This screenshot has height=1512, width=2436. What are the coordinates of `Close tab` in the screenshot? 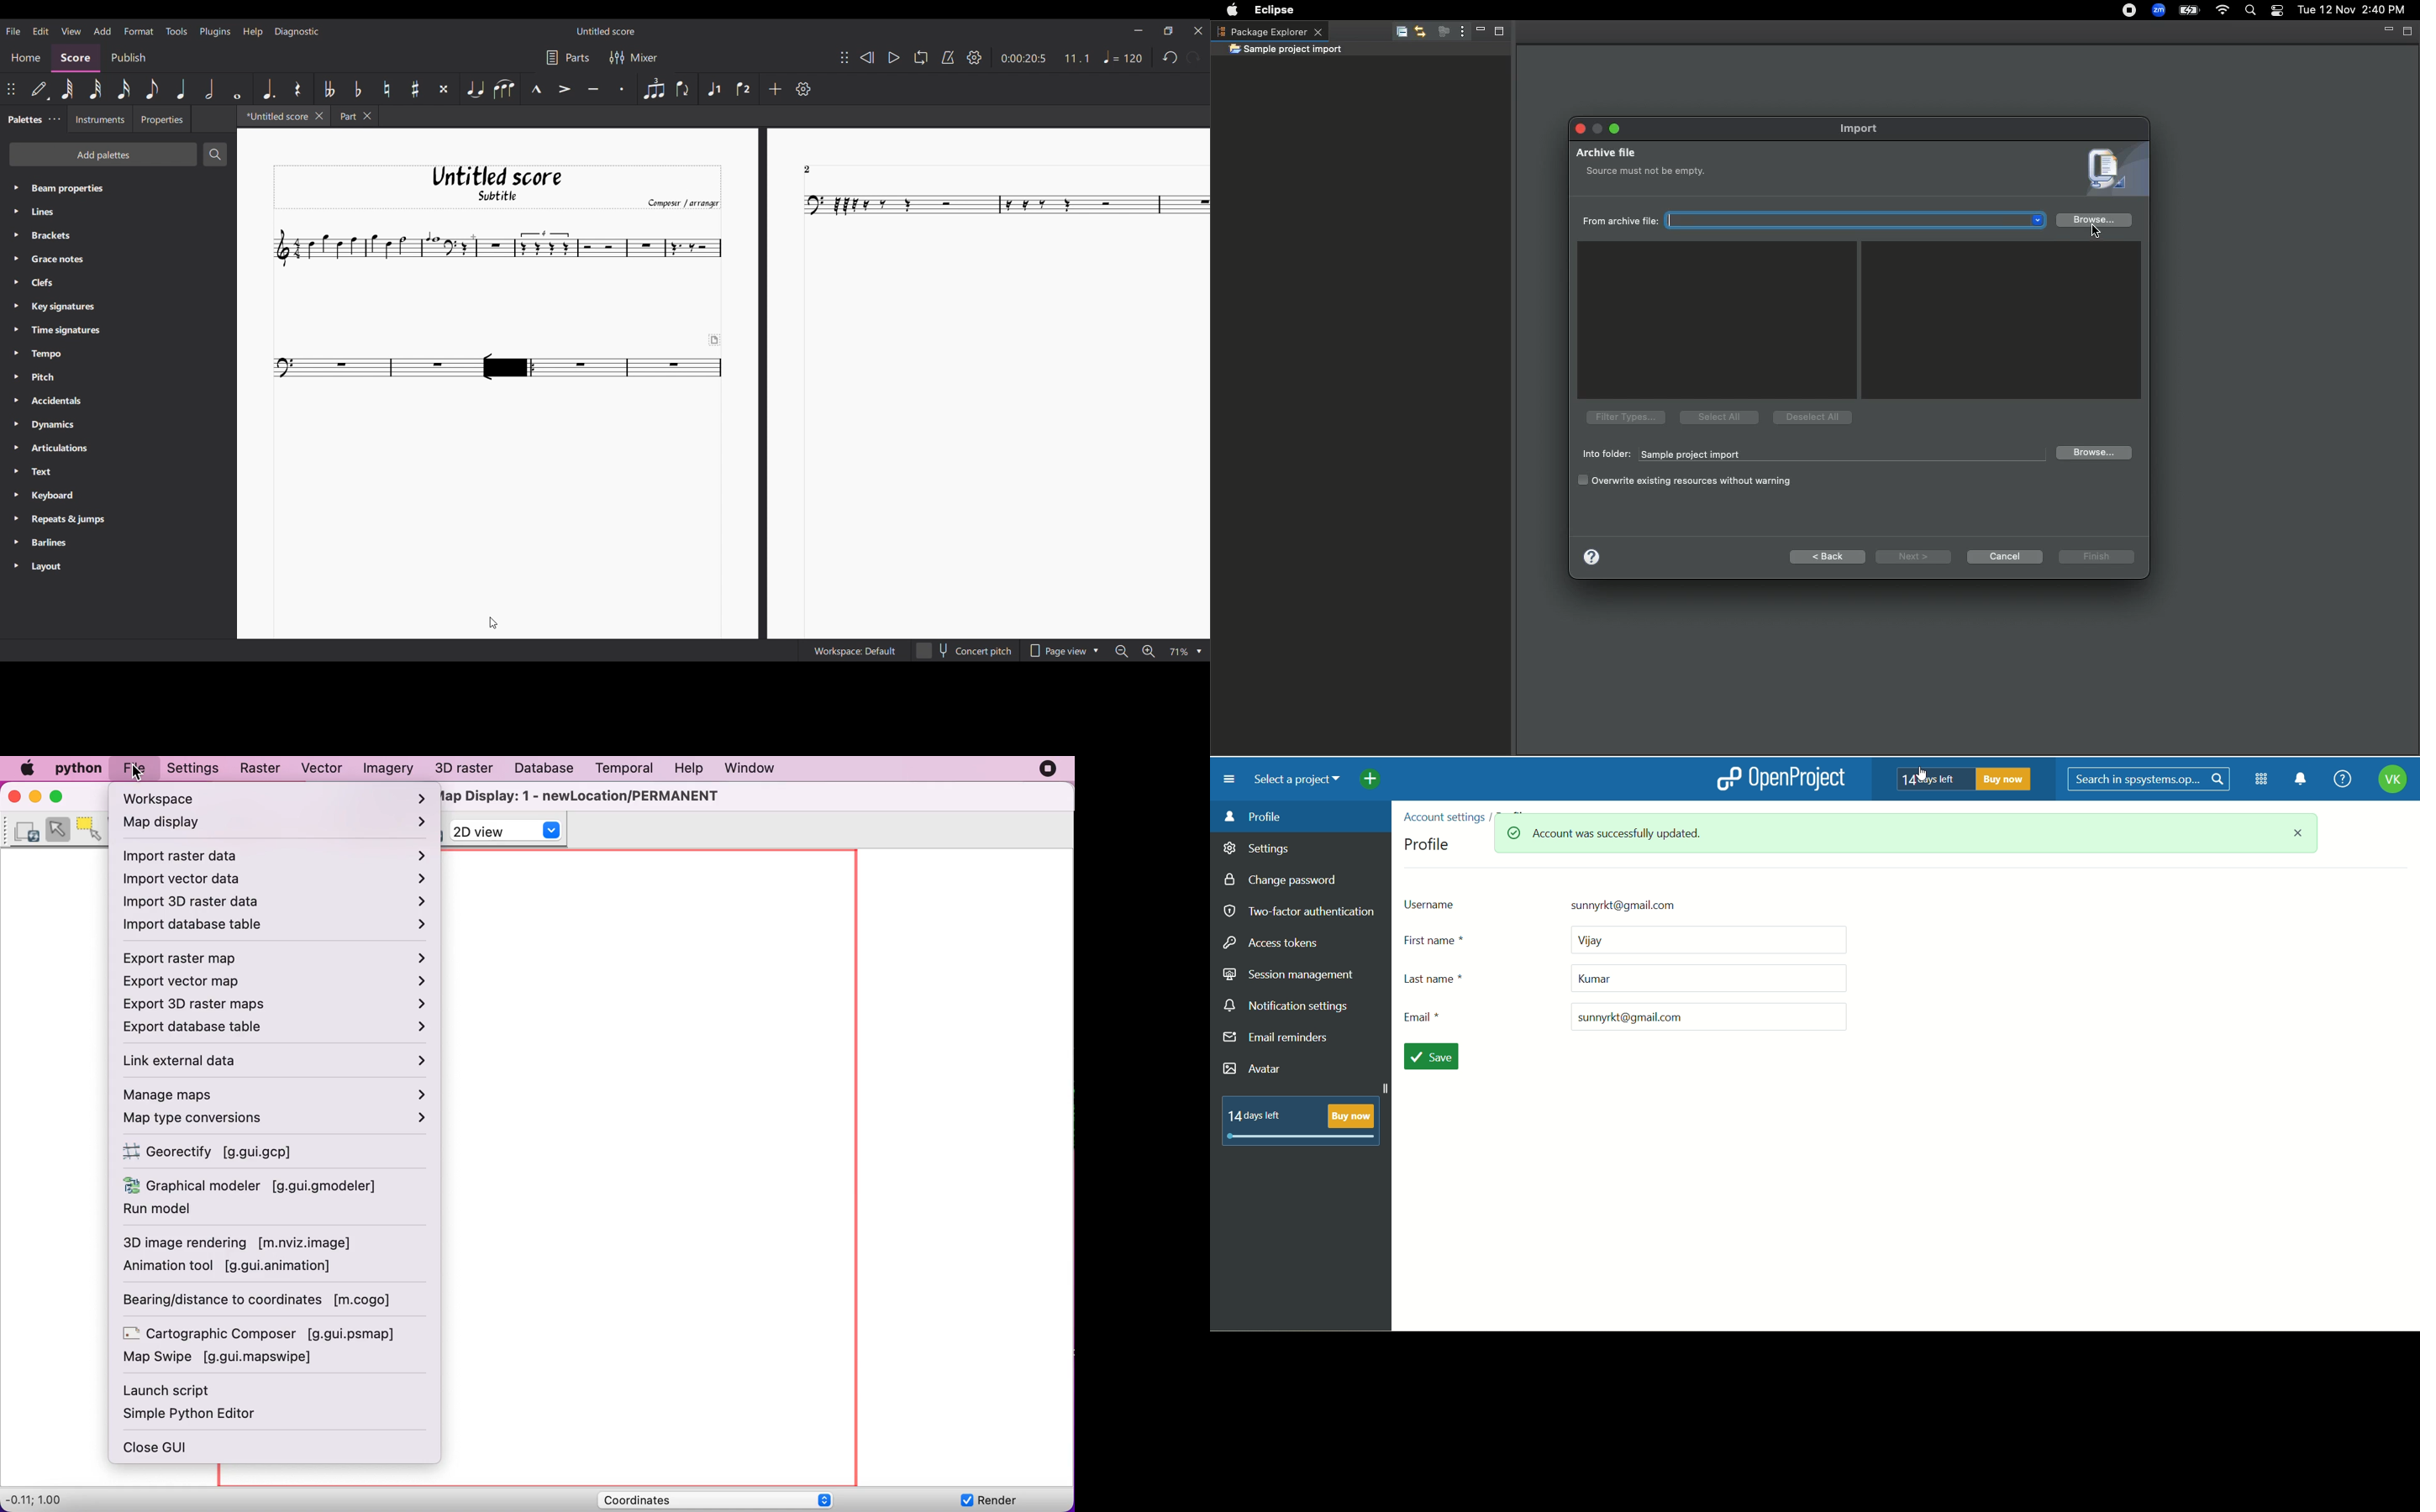 It's located at (319, 116).